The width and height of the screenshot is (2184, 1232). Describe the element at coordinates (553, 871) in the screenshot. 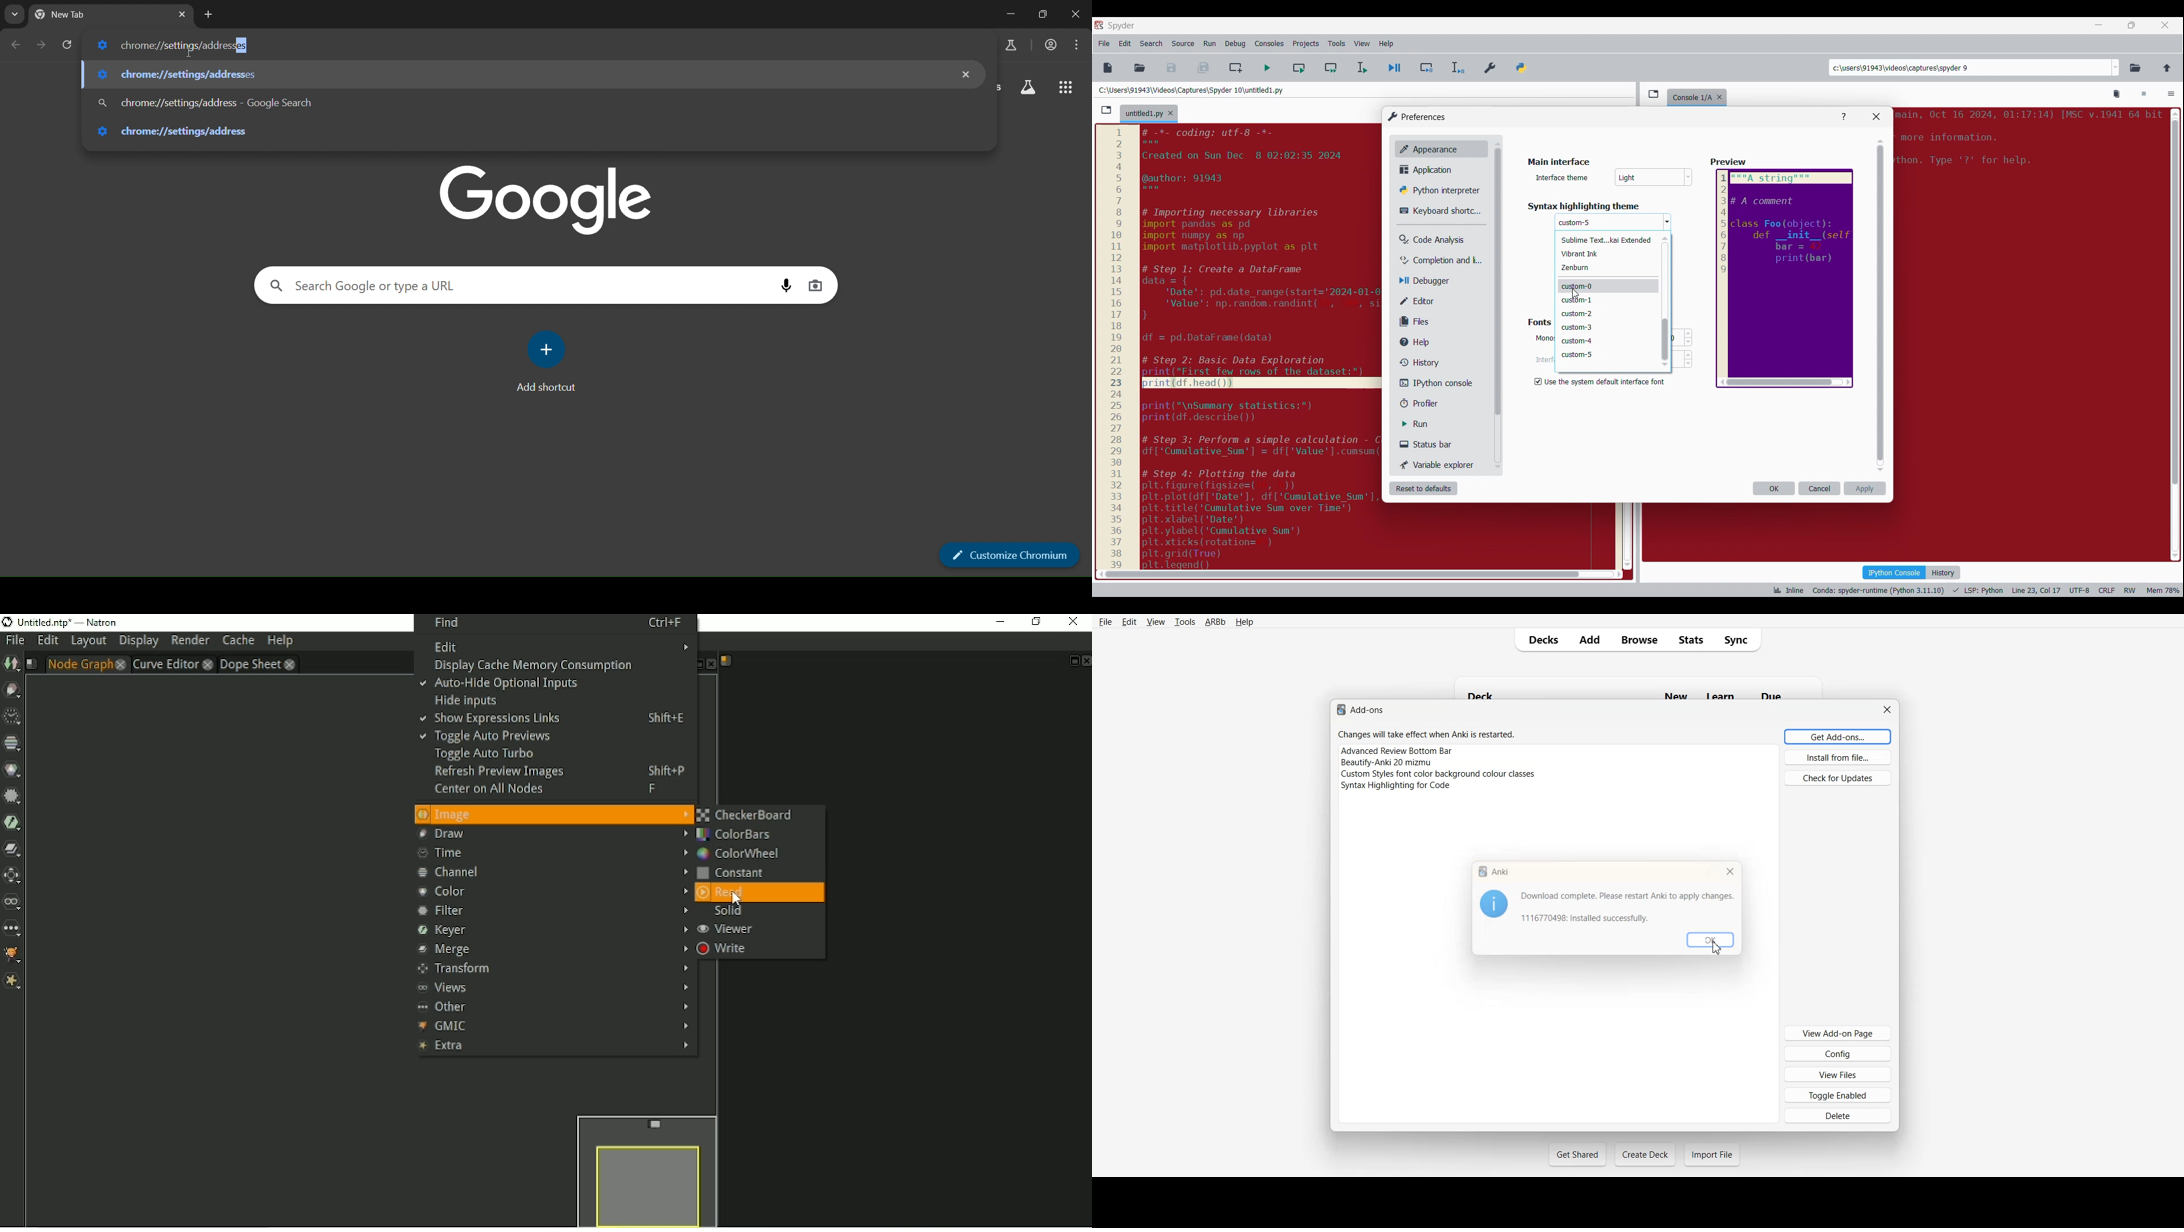

I see `Channel` at that location.